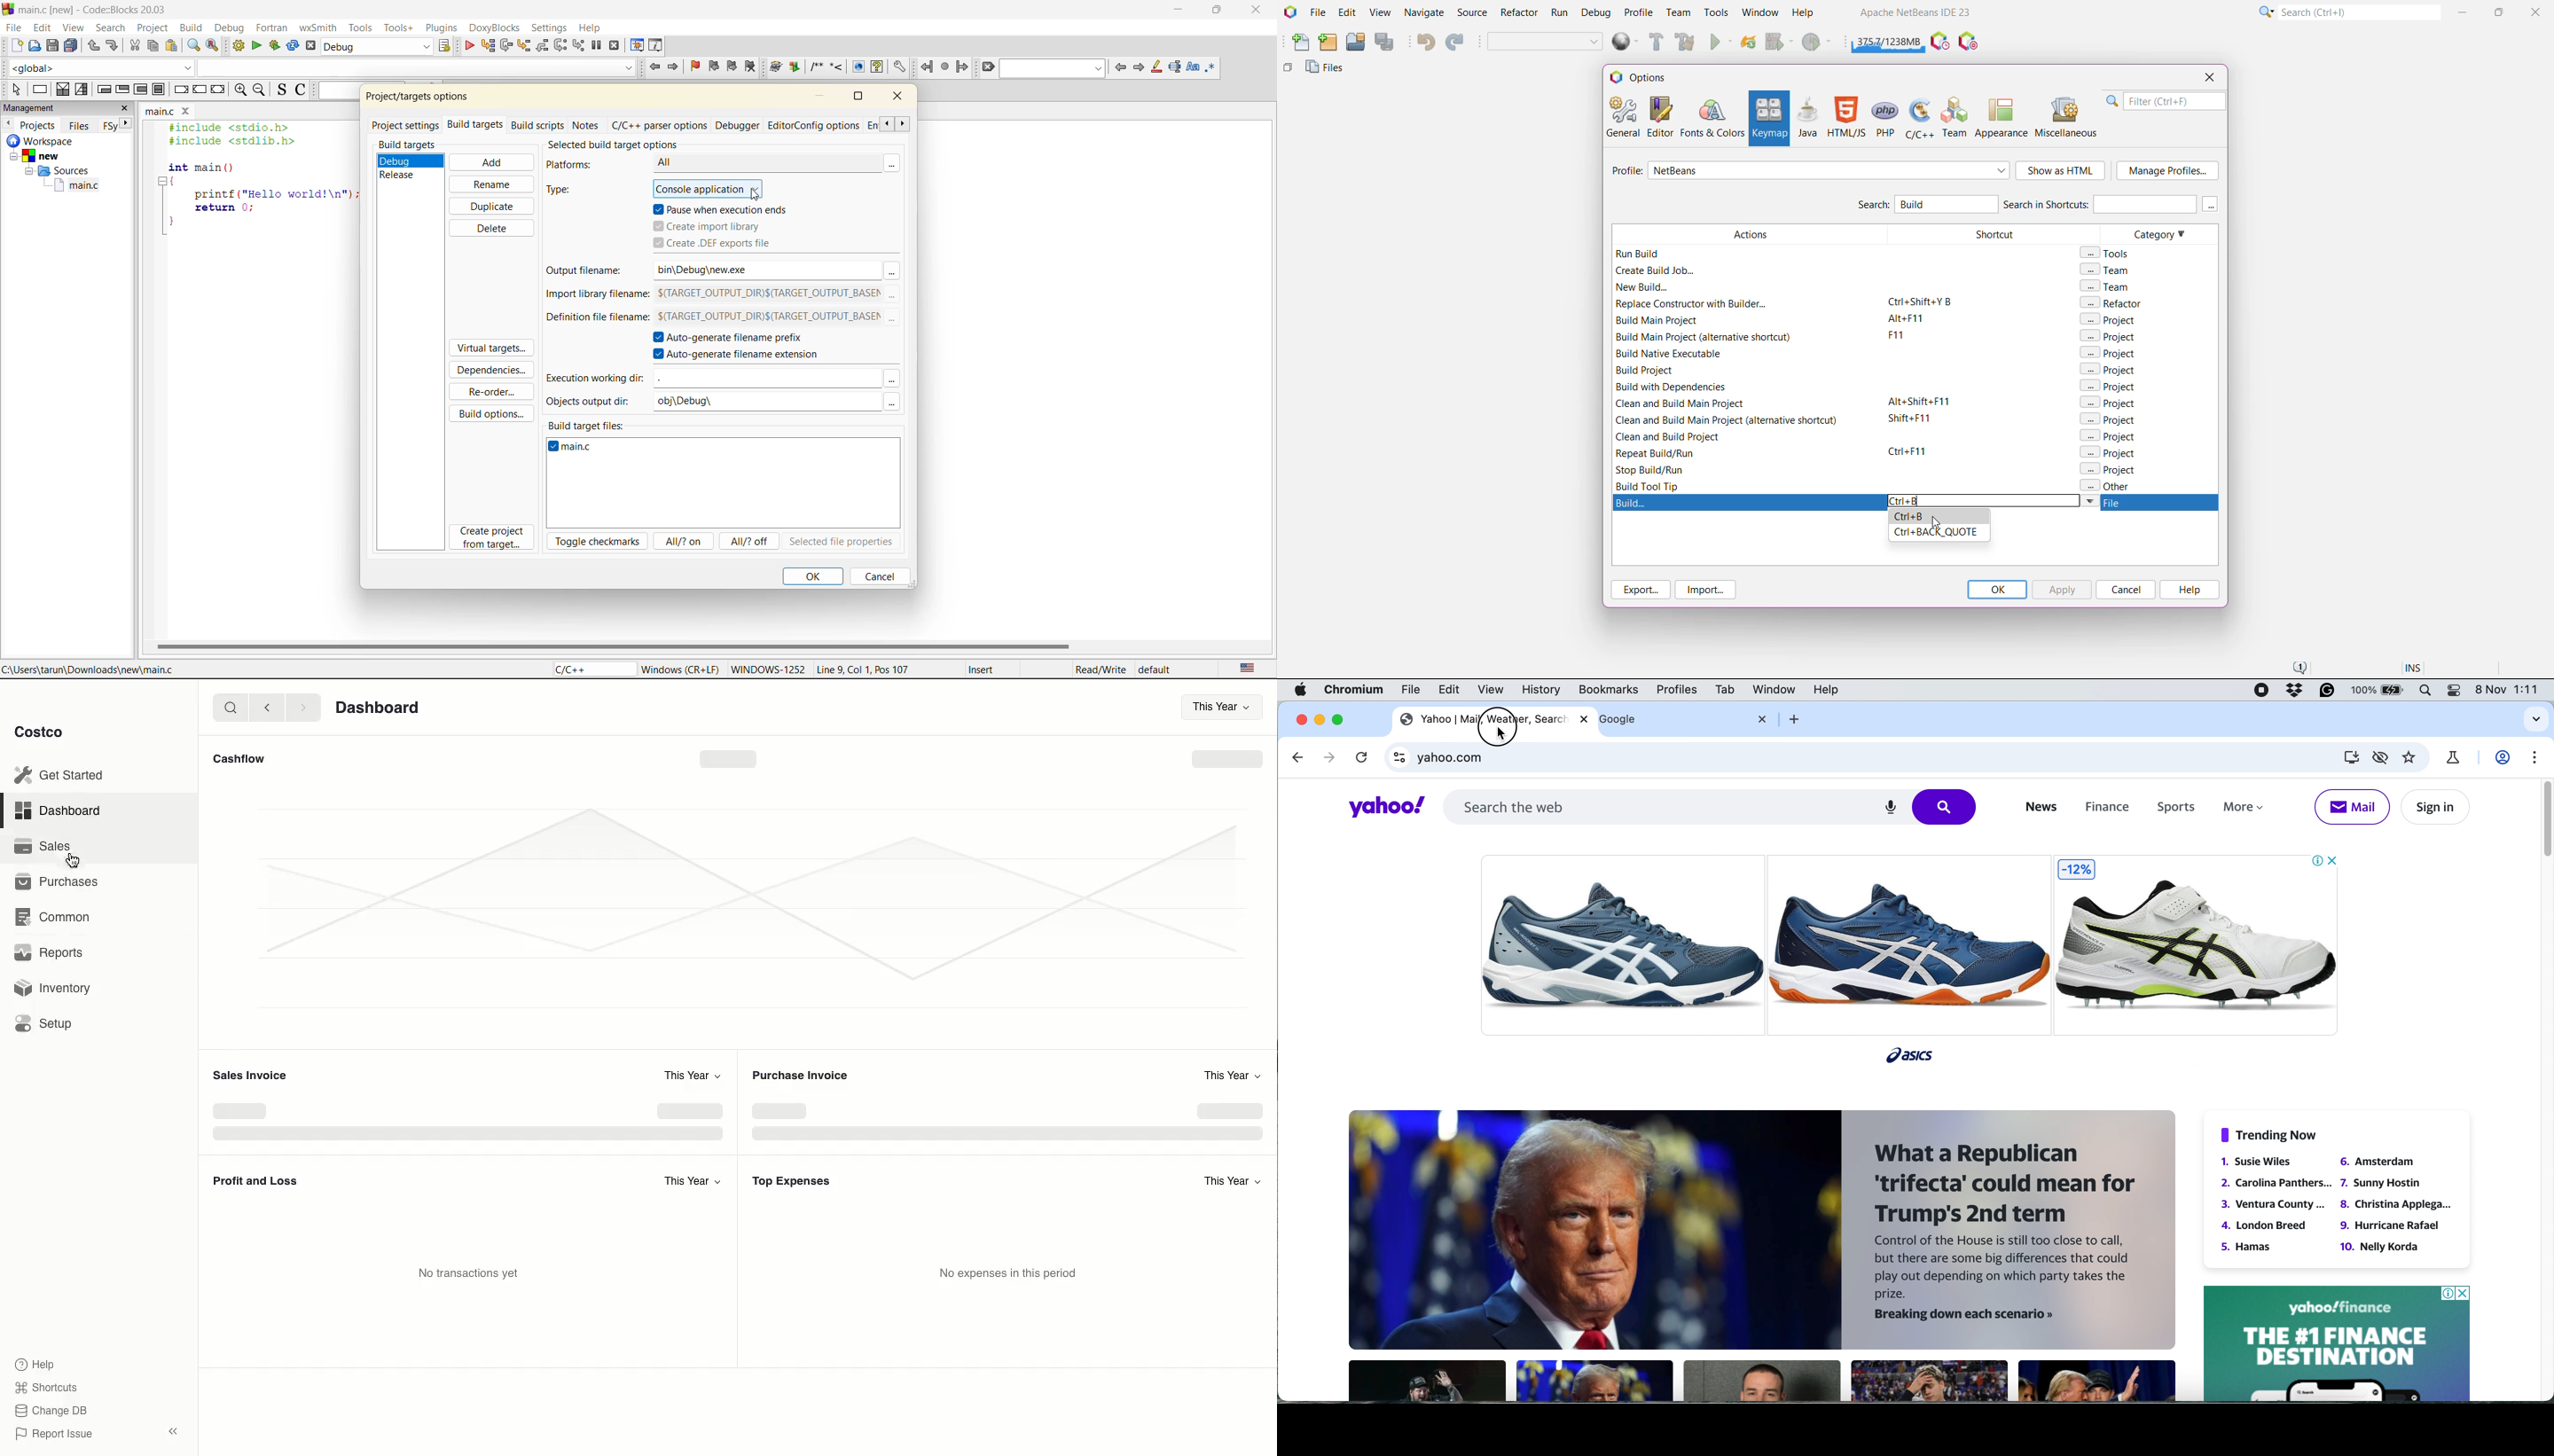 Image resolution: width=2576 pixels, height=1456 pixels. Describe the element at coordinates (494, 28) in the screenshot. I see `doxyblocks` at that location.